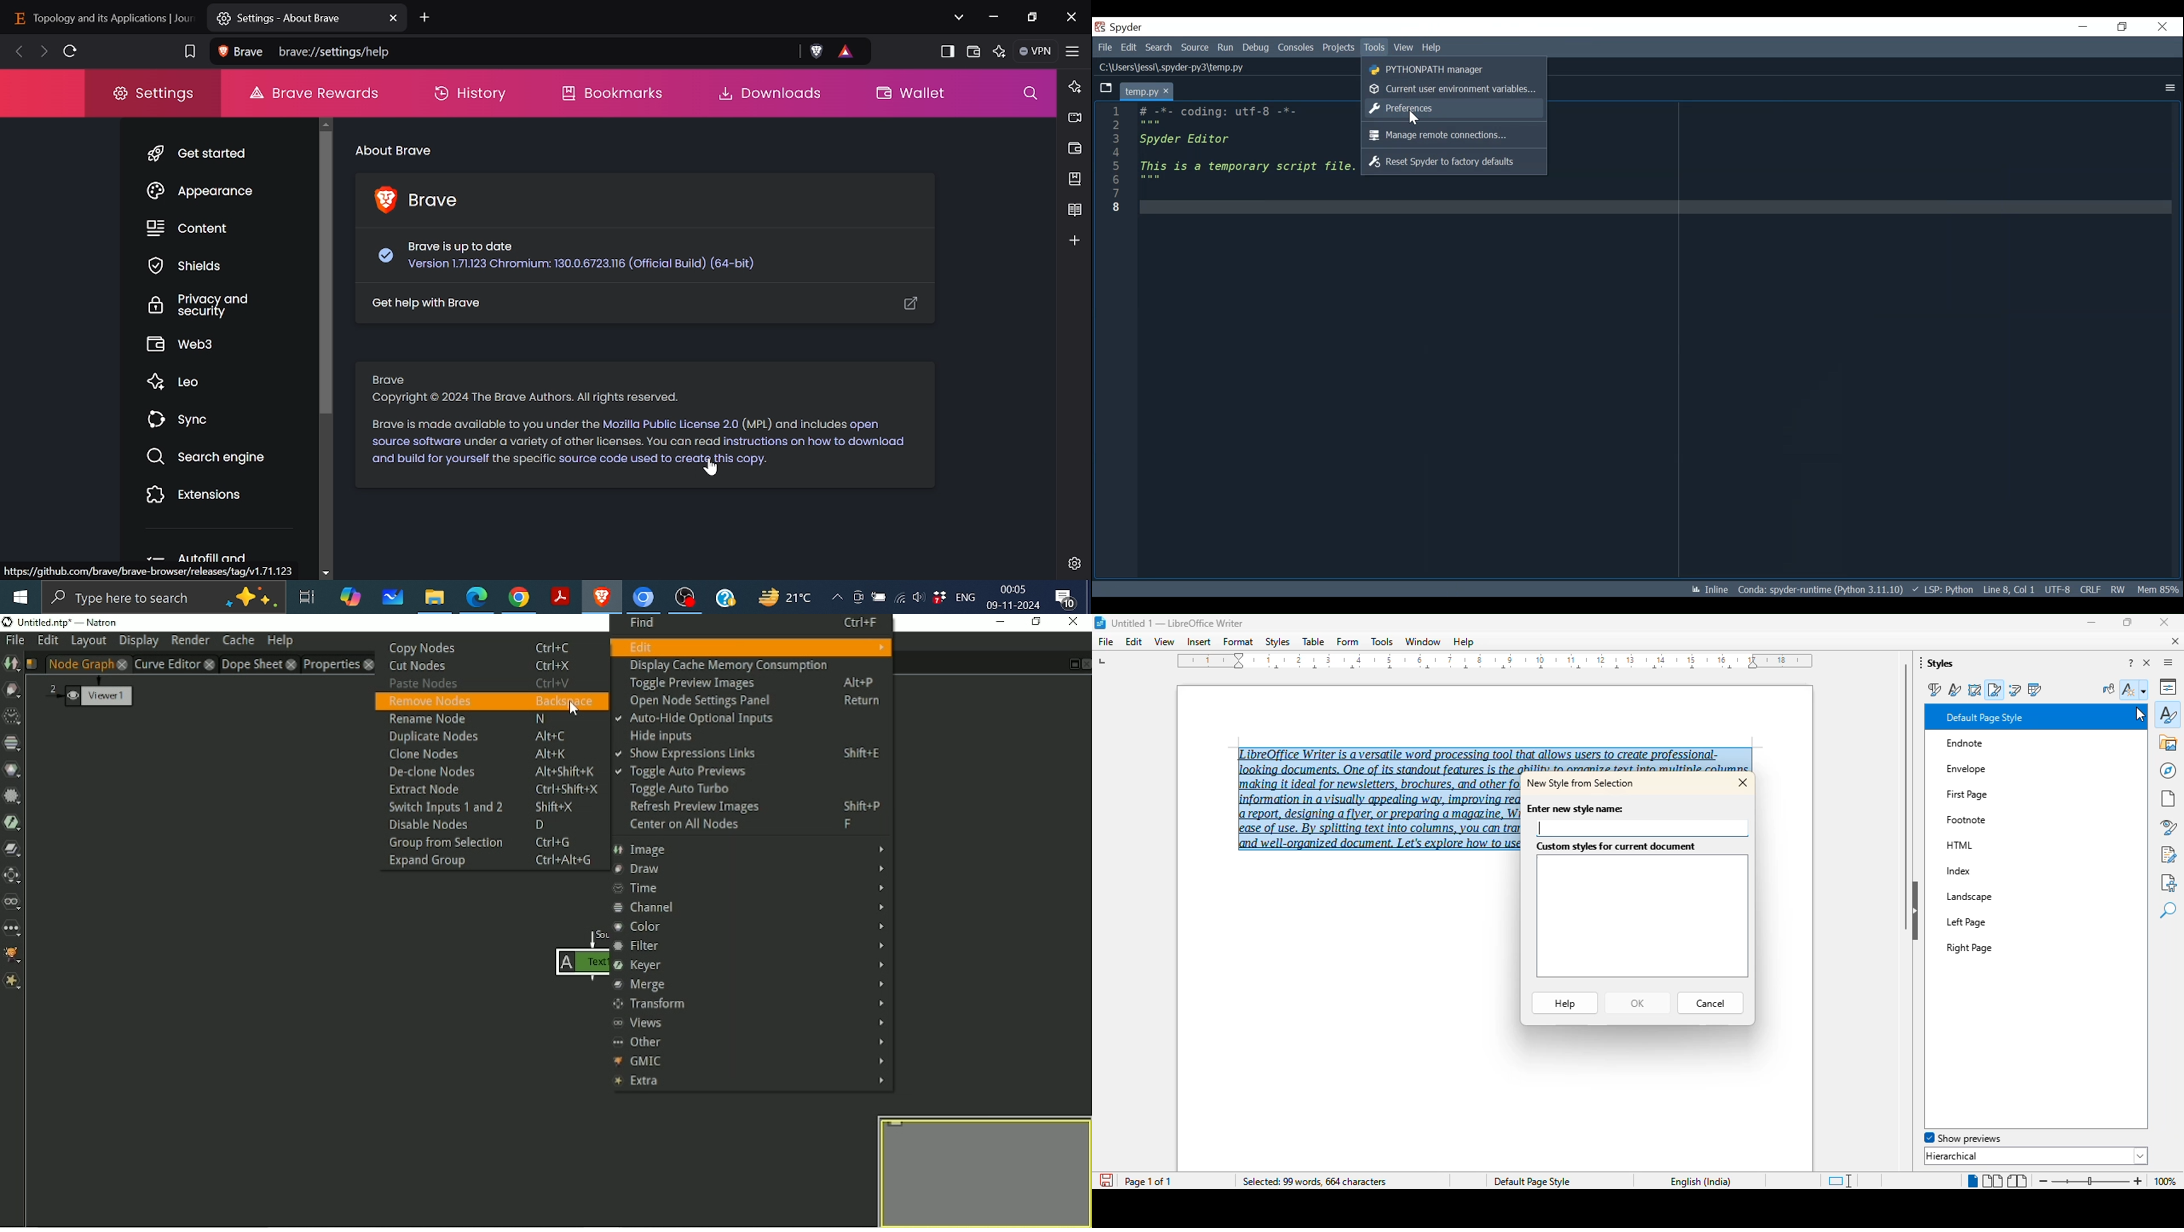 Image resolution: width=2184 pixels, height=1232 pixels. I want to click on Help, so click(1431, 48).